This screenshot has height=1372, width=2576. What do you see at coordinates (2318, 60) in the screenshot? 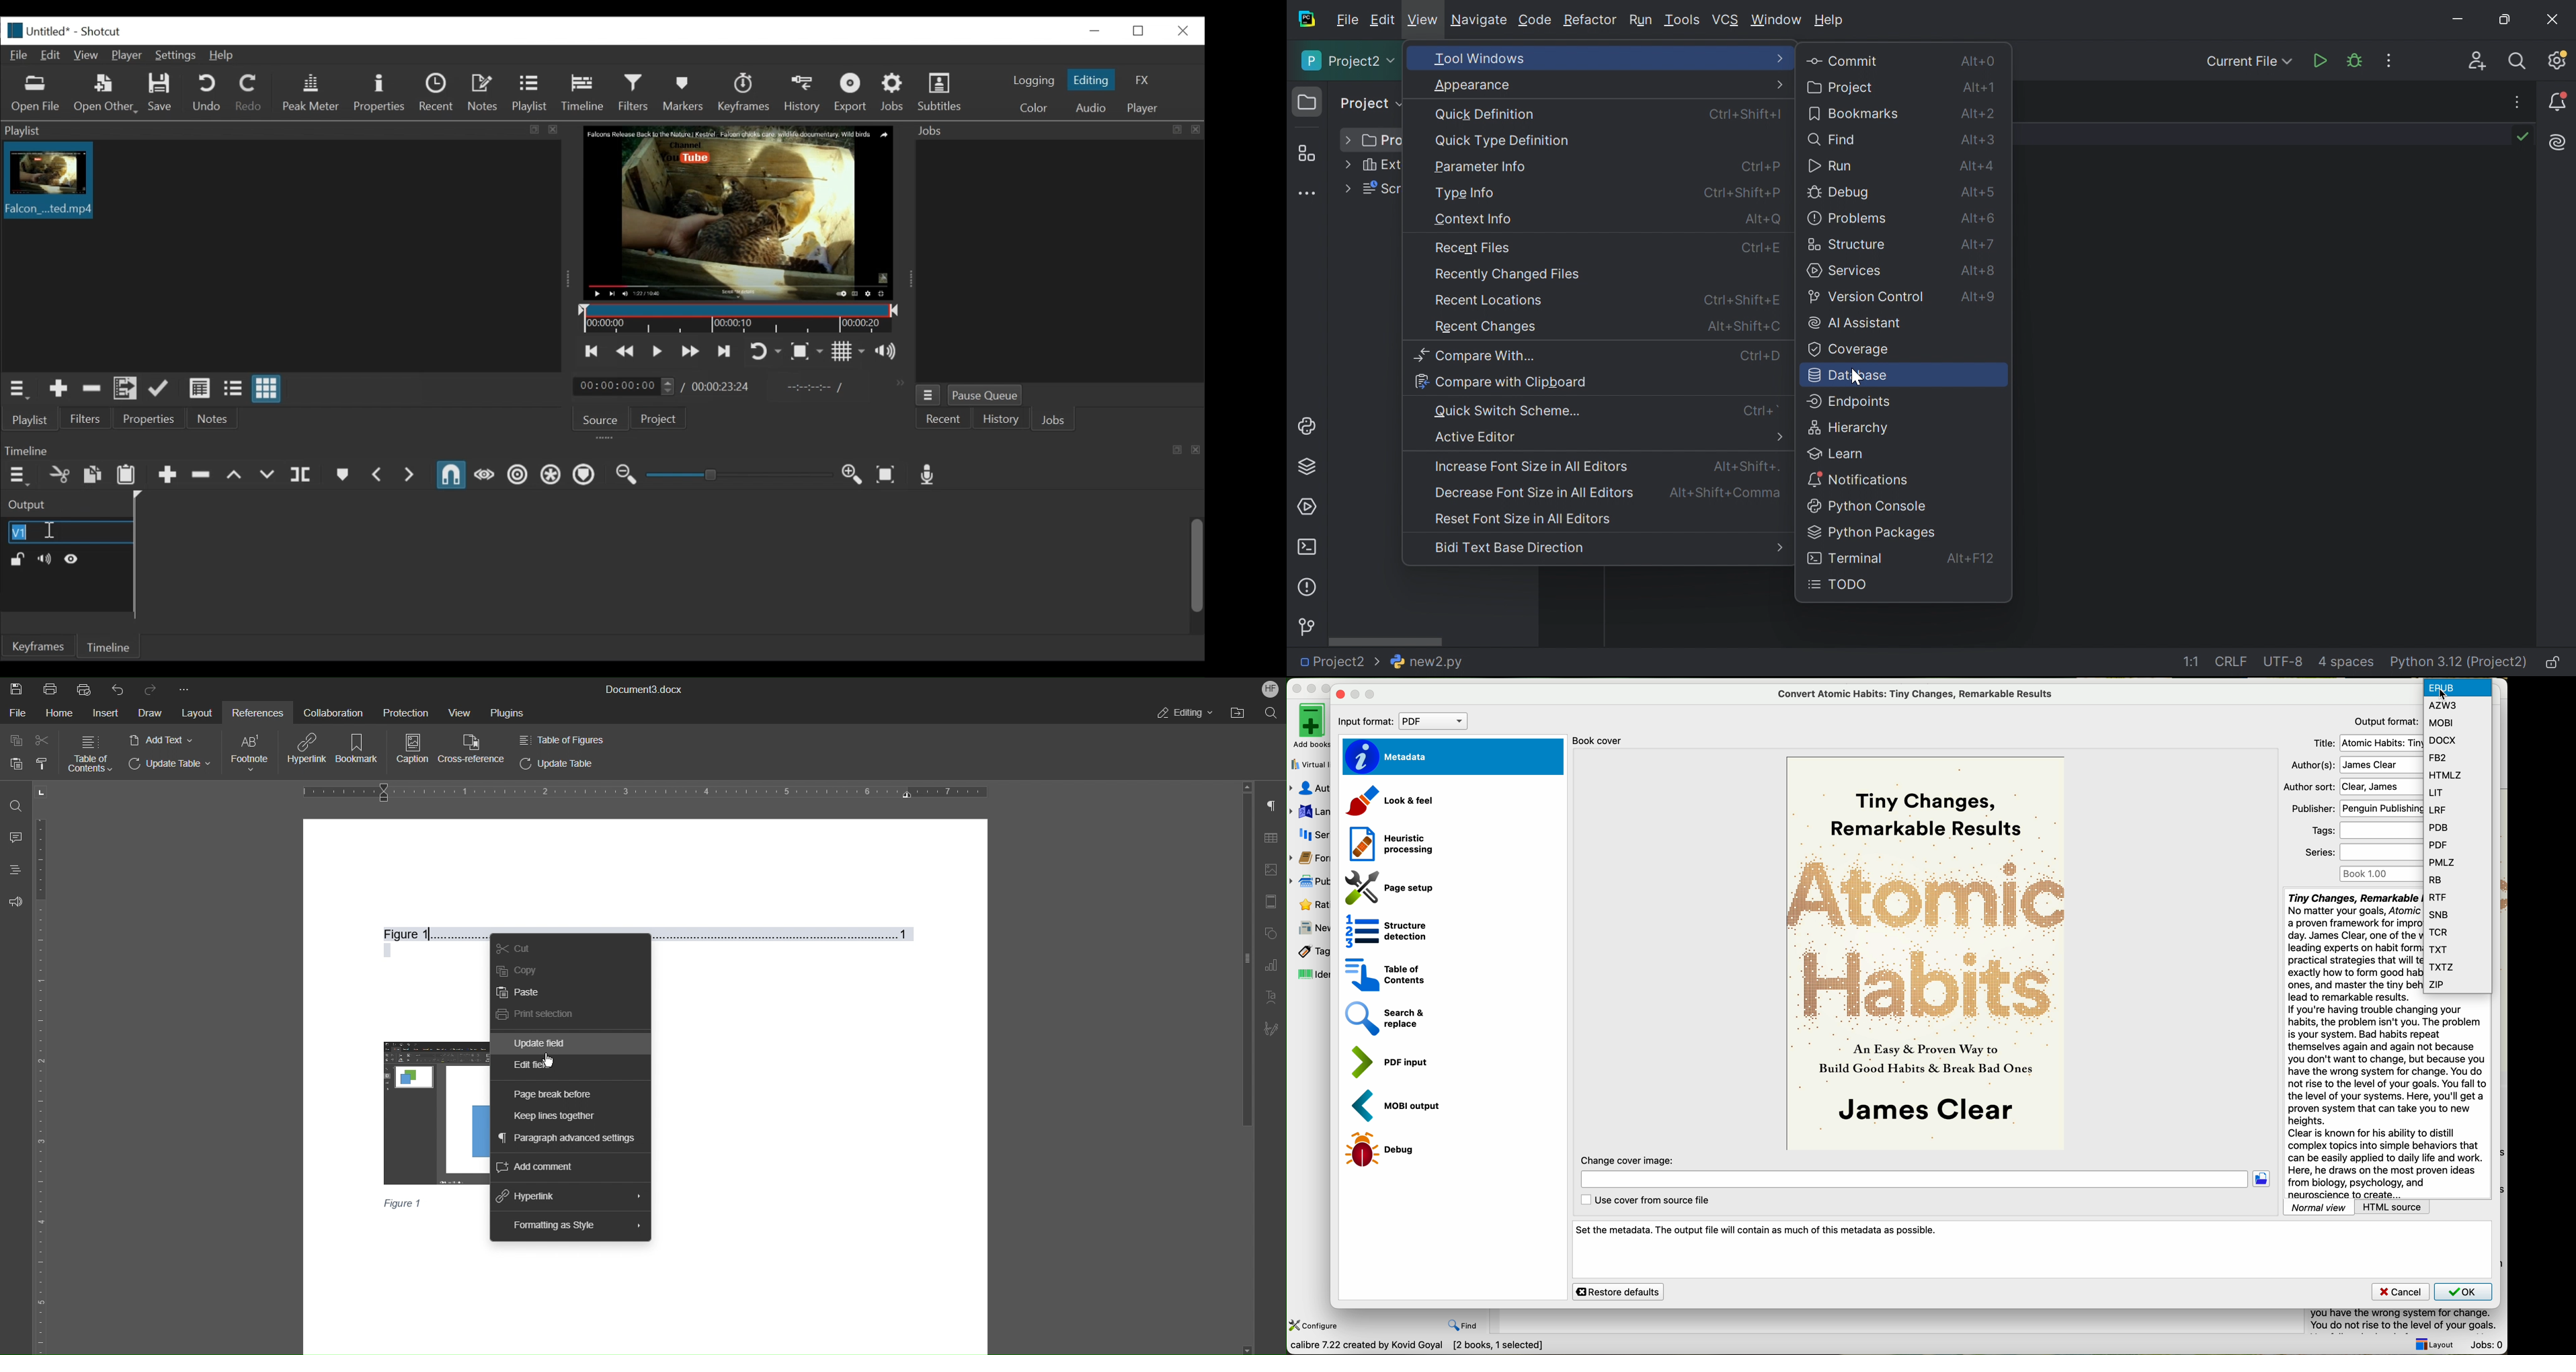
I see `Run` at bounding box center [2318, 60].